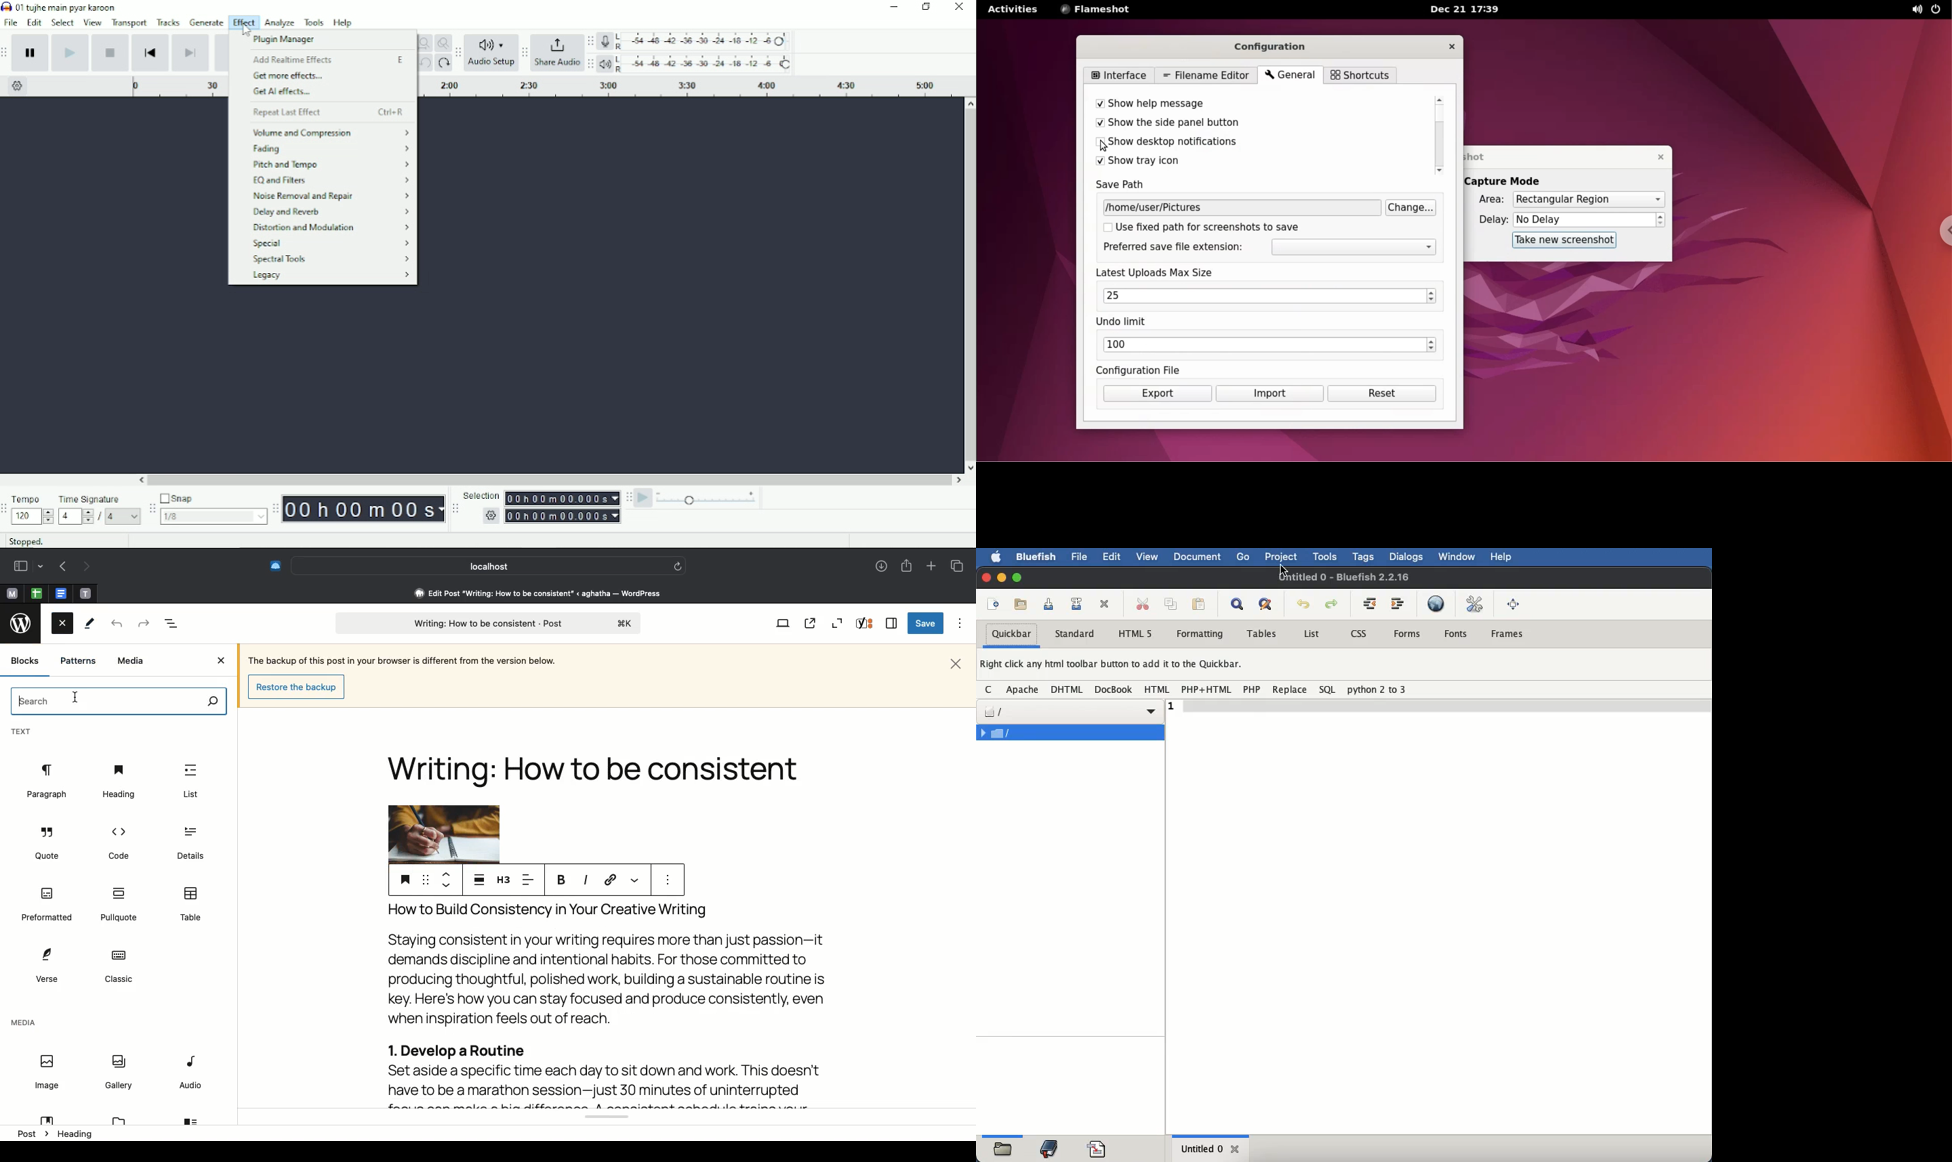  What do you see at coordinates (151, 510) in the screenshot?
I see `Audacity snapping toolbar` at bounding box center [151, 510].